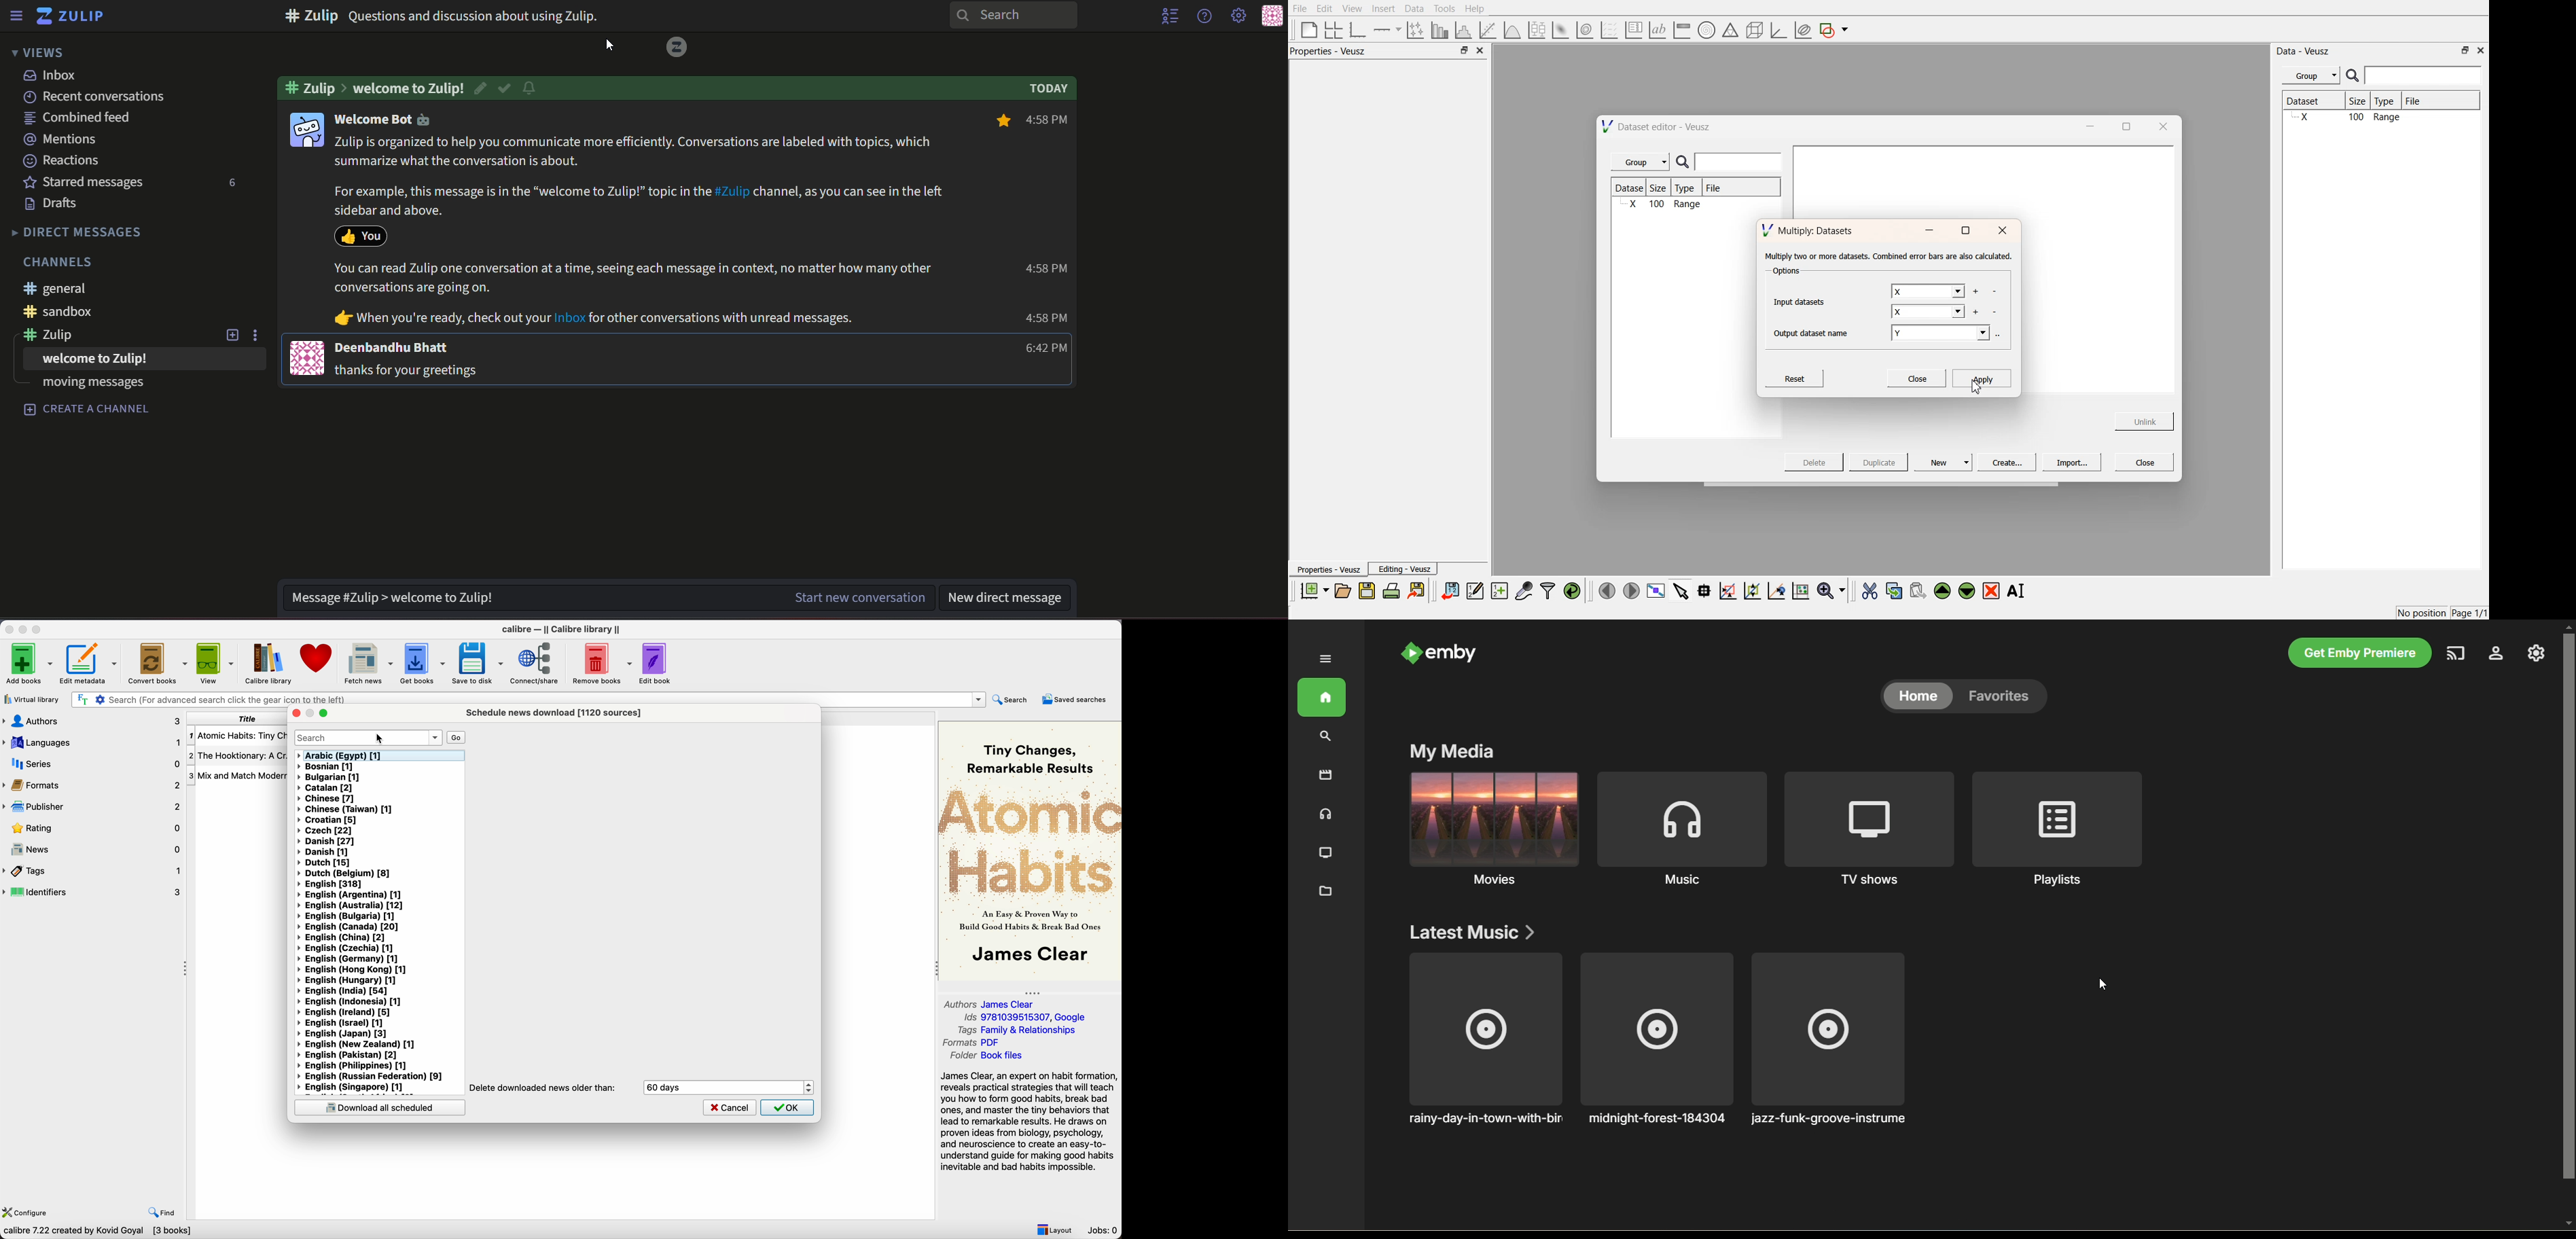 The height and width of the screenshot is (1260, 2576). I want to click on close popup, so click(295, 713).